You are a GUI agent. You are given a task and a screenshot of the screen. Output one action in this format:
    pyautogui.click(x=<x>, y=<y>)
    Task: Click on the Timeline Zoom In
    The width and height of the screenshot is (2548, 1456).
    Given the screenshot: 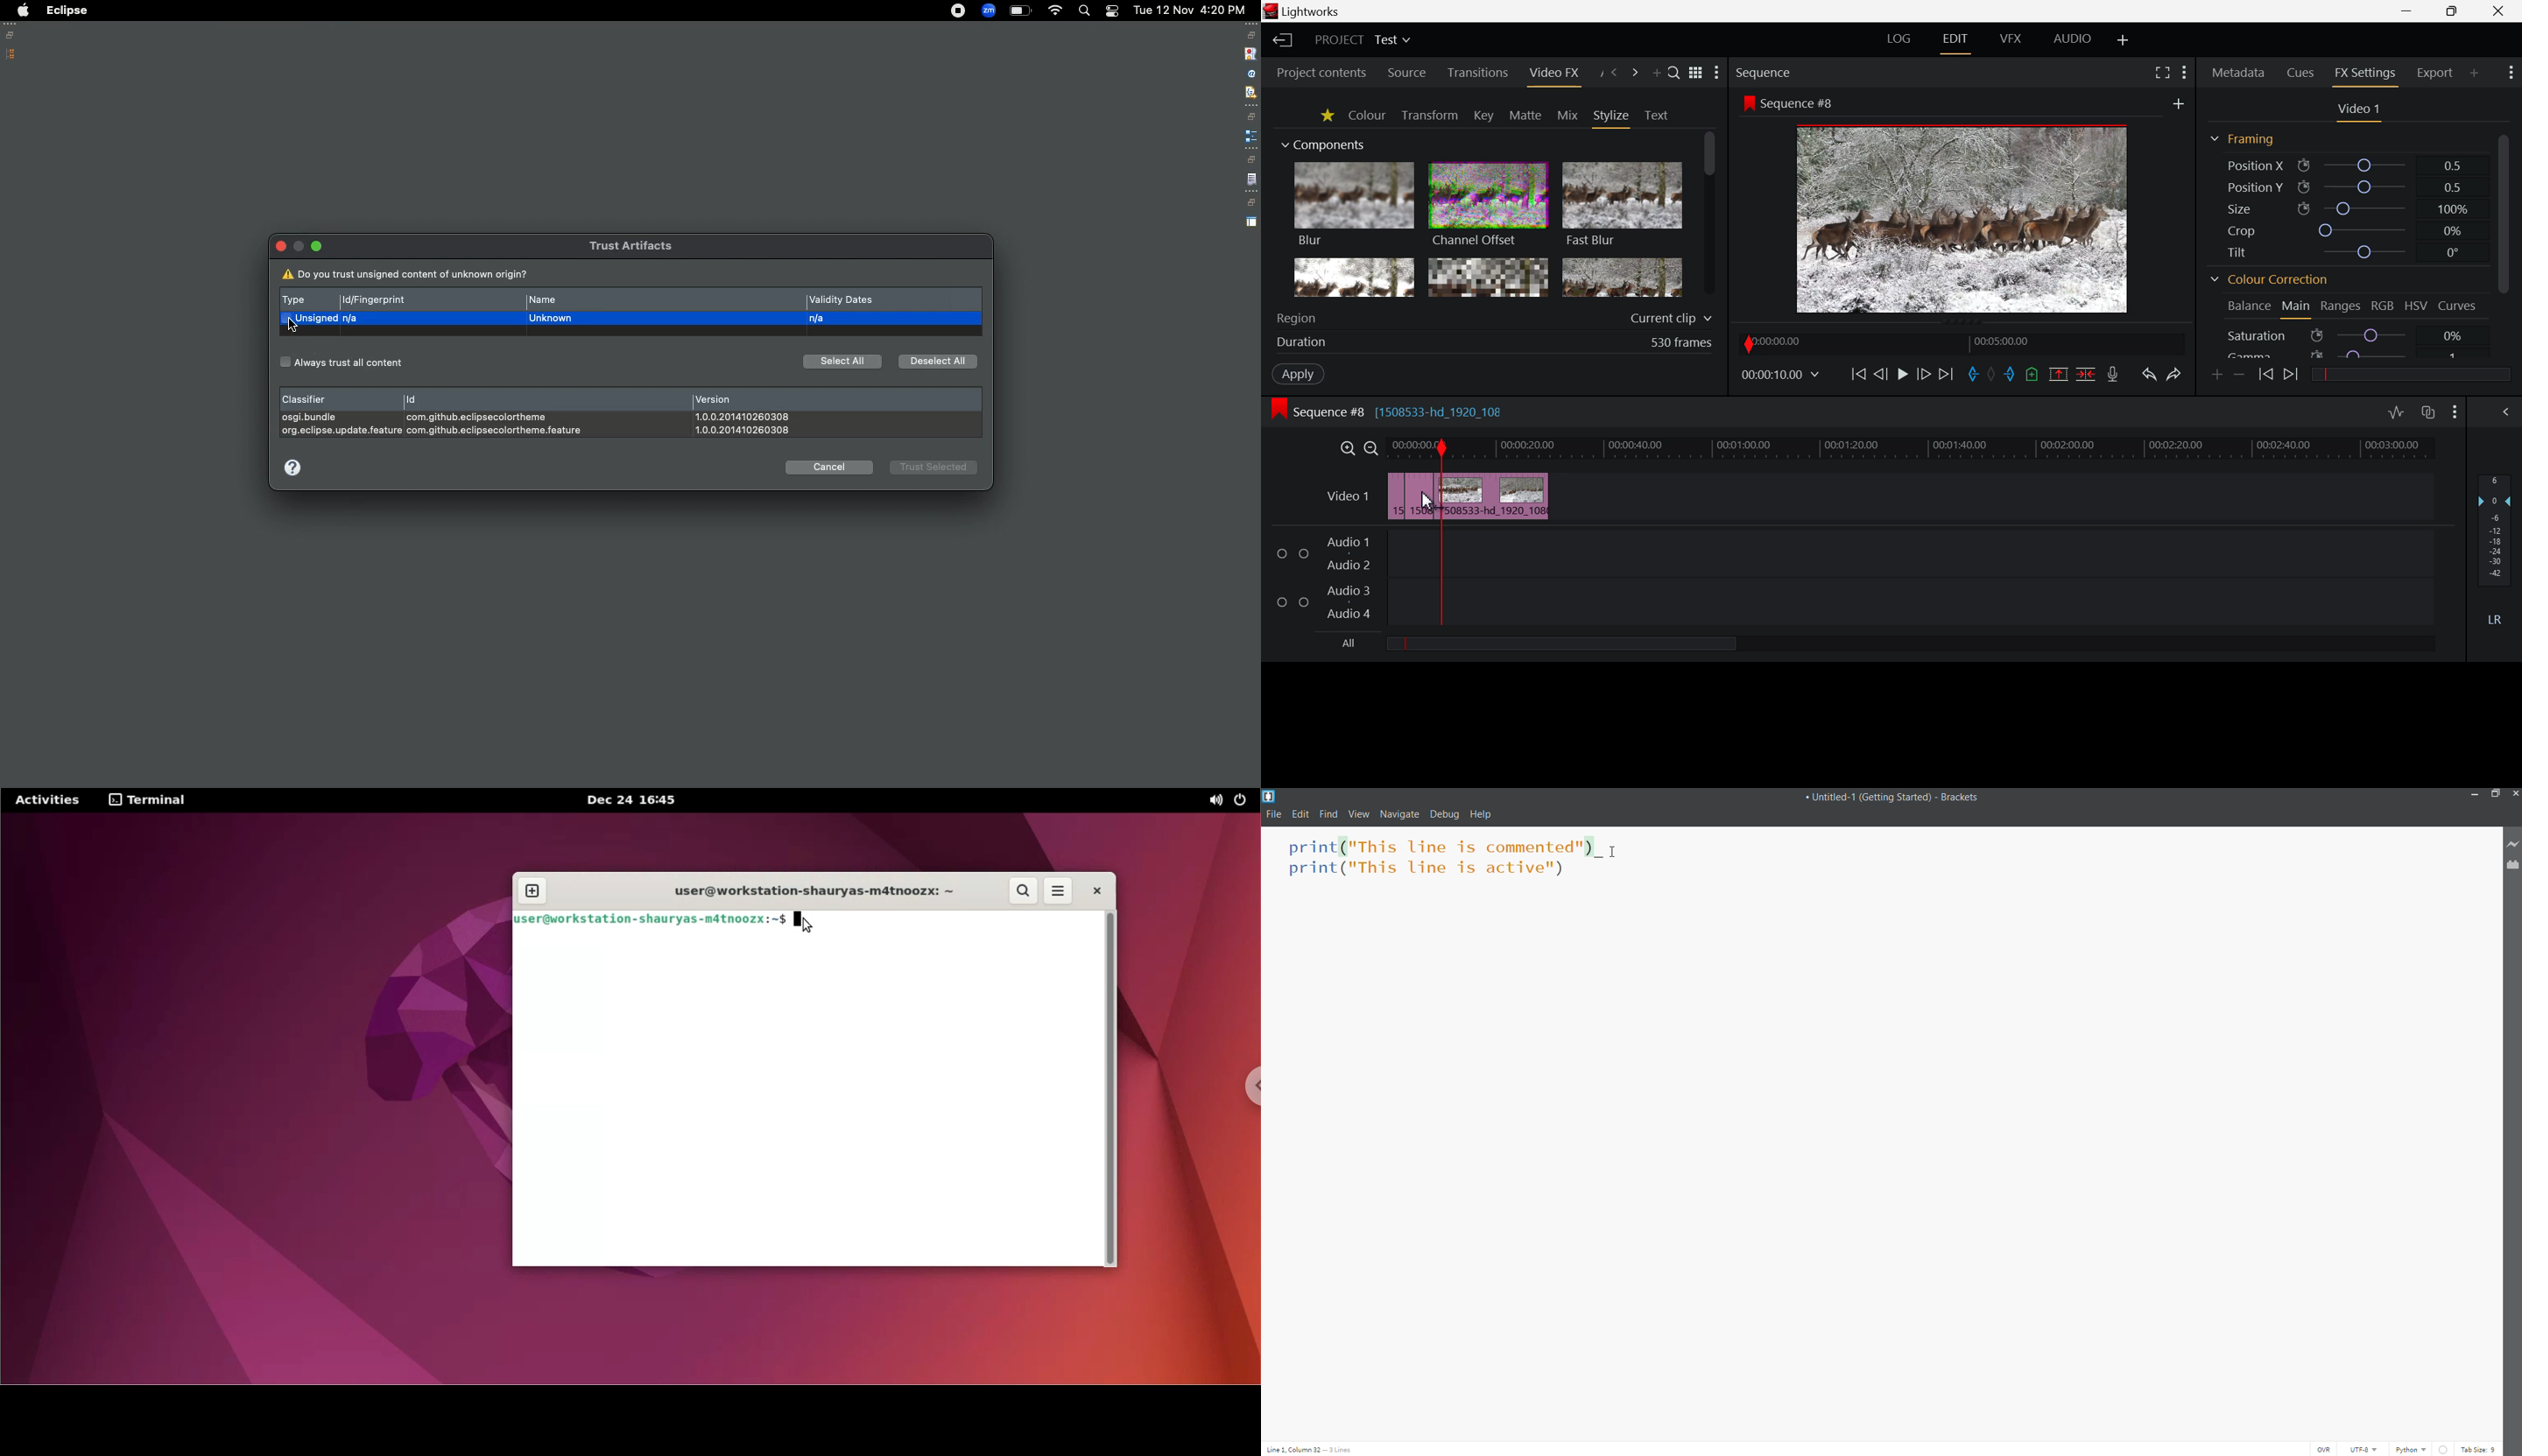 What is the action you would take?
    pyautogui.click(x=1346, y=448)
    